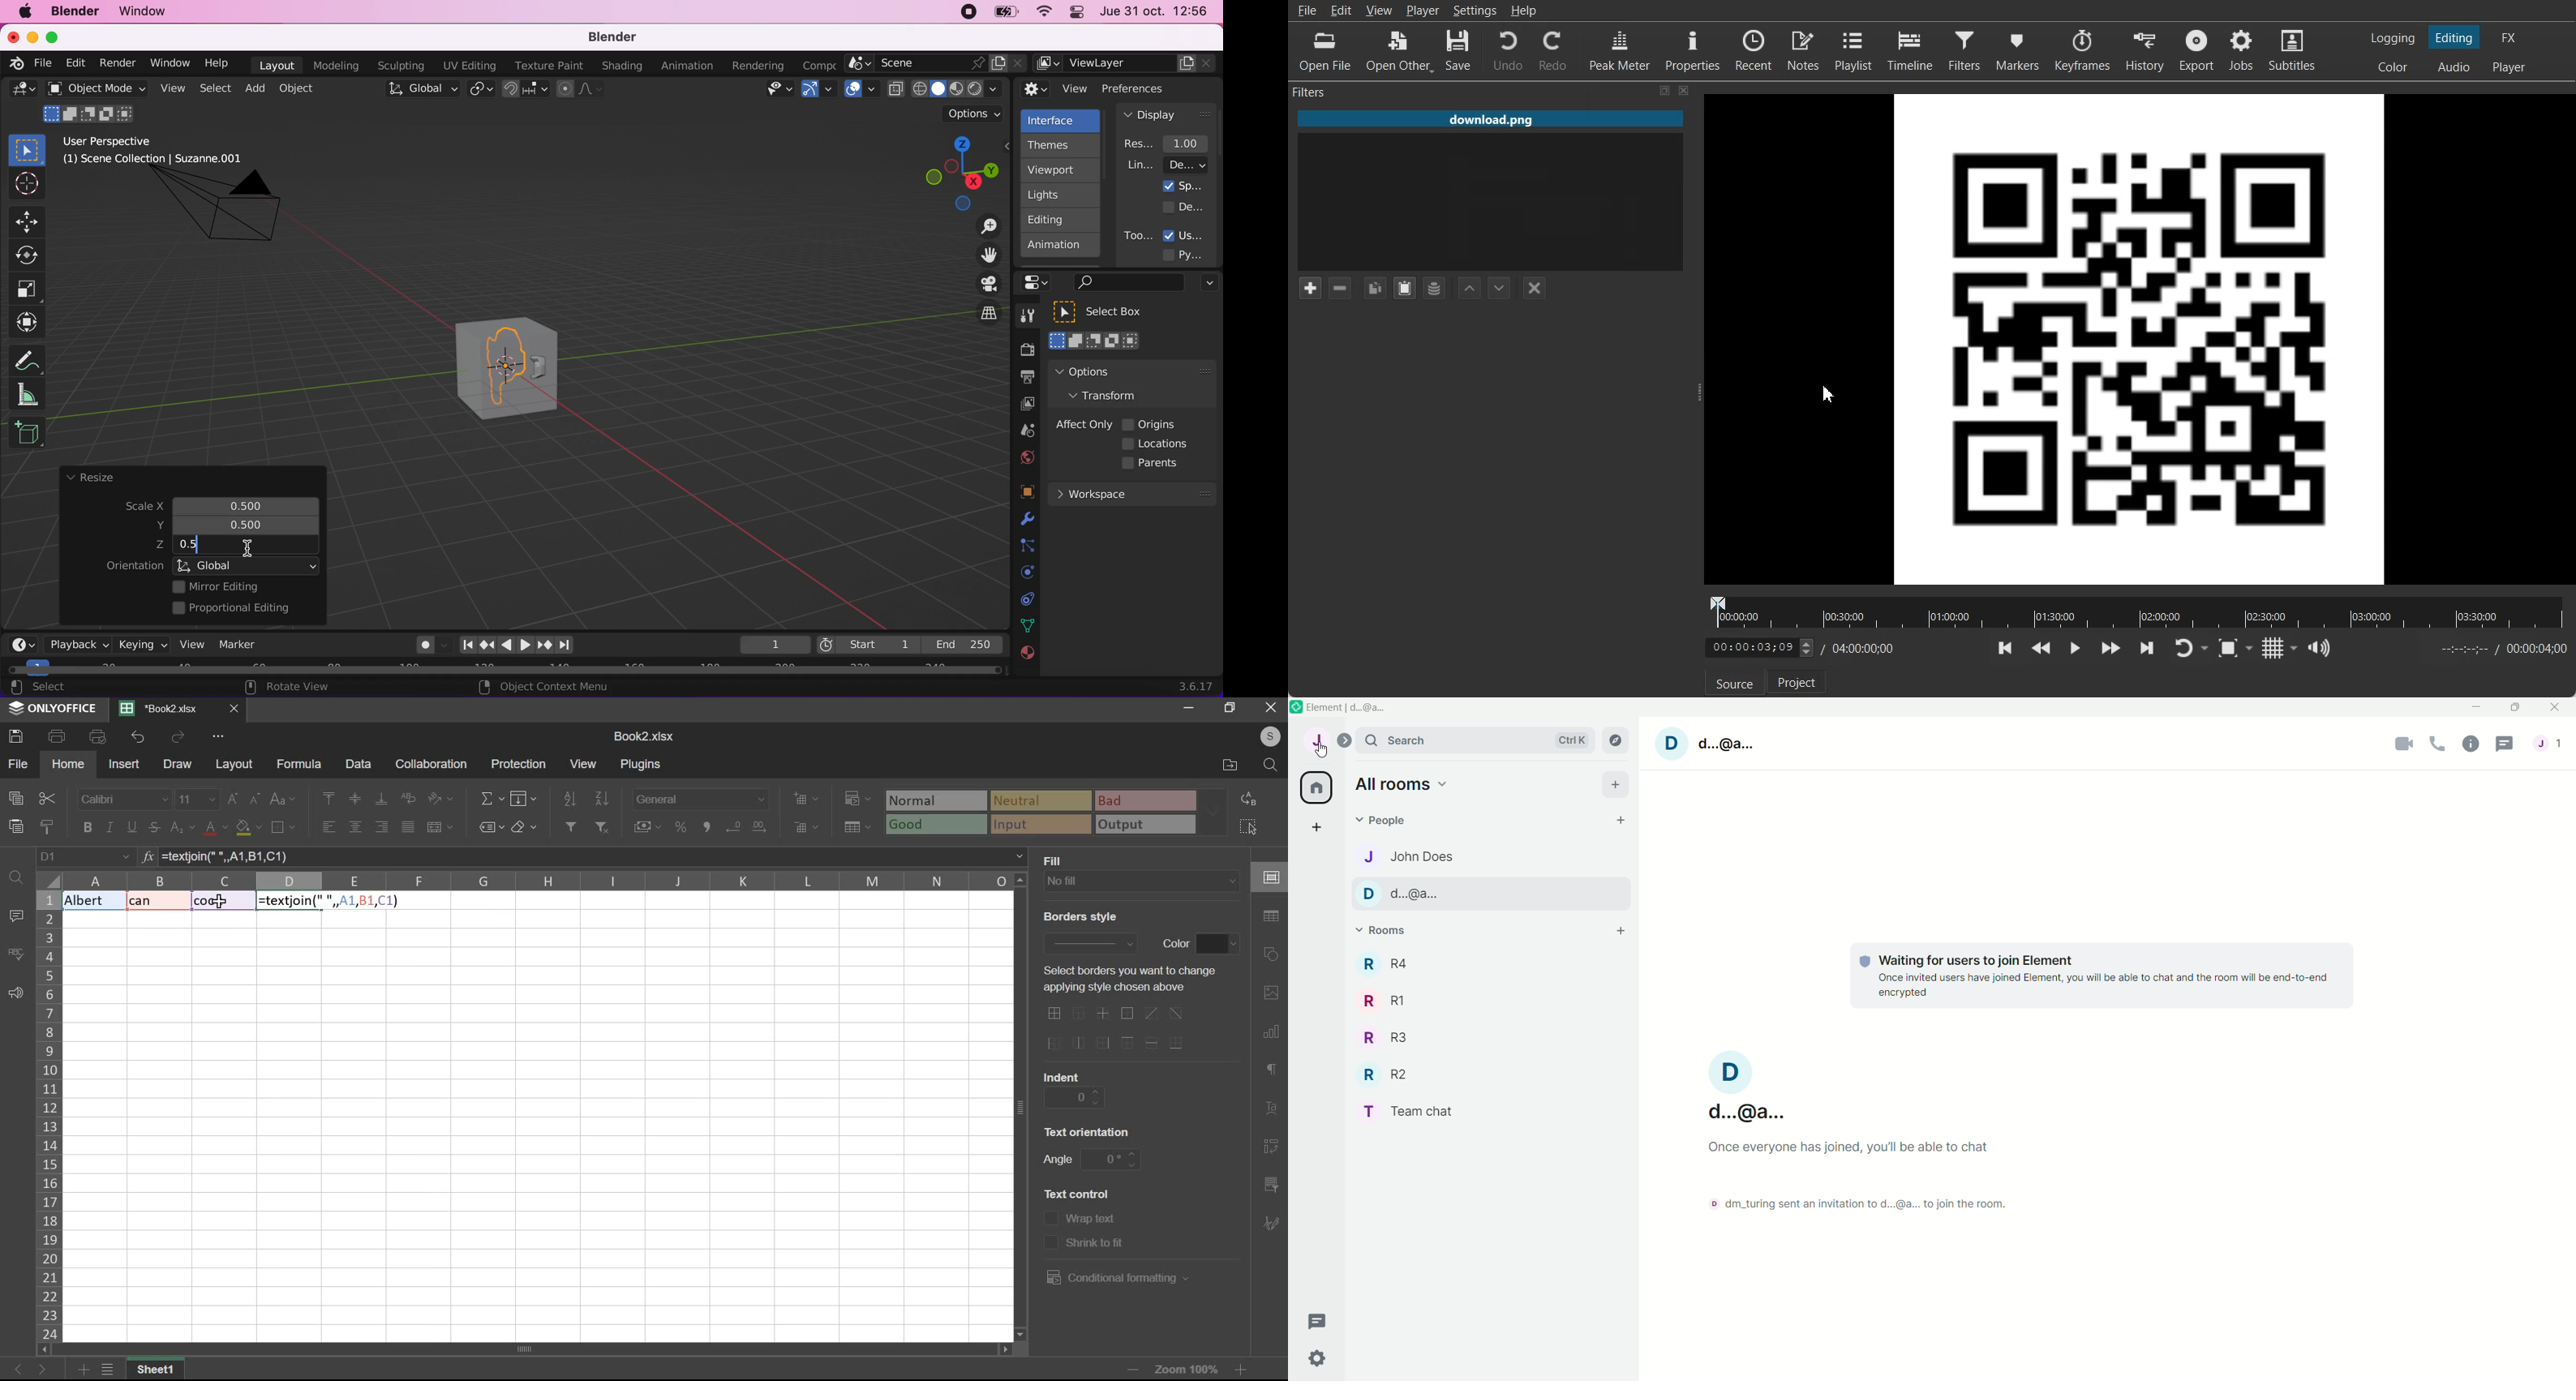 The width and height of the screenshot is (2576, 1400). What do you see at coordinates (16, 954) in the screenshot?
I see `spelling` at bounding box center [16, 954].